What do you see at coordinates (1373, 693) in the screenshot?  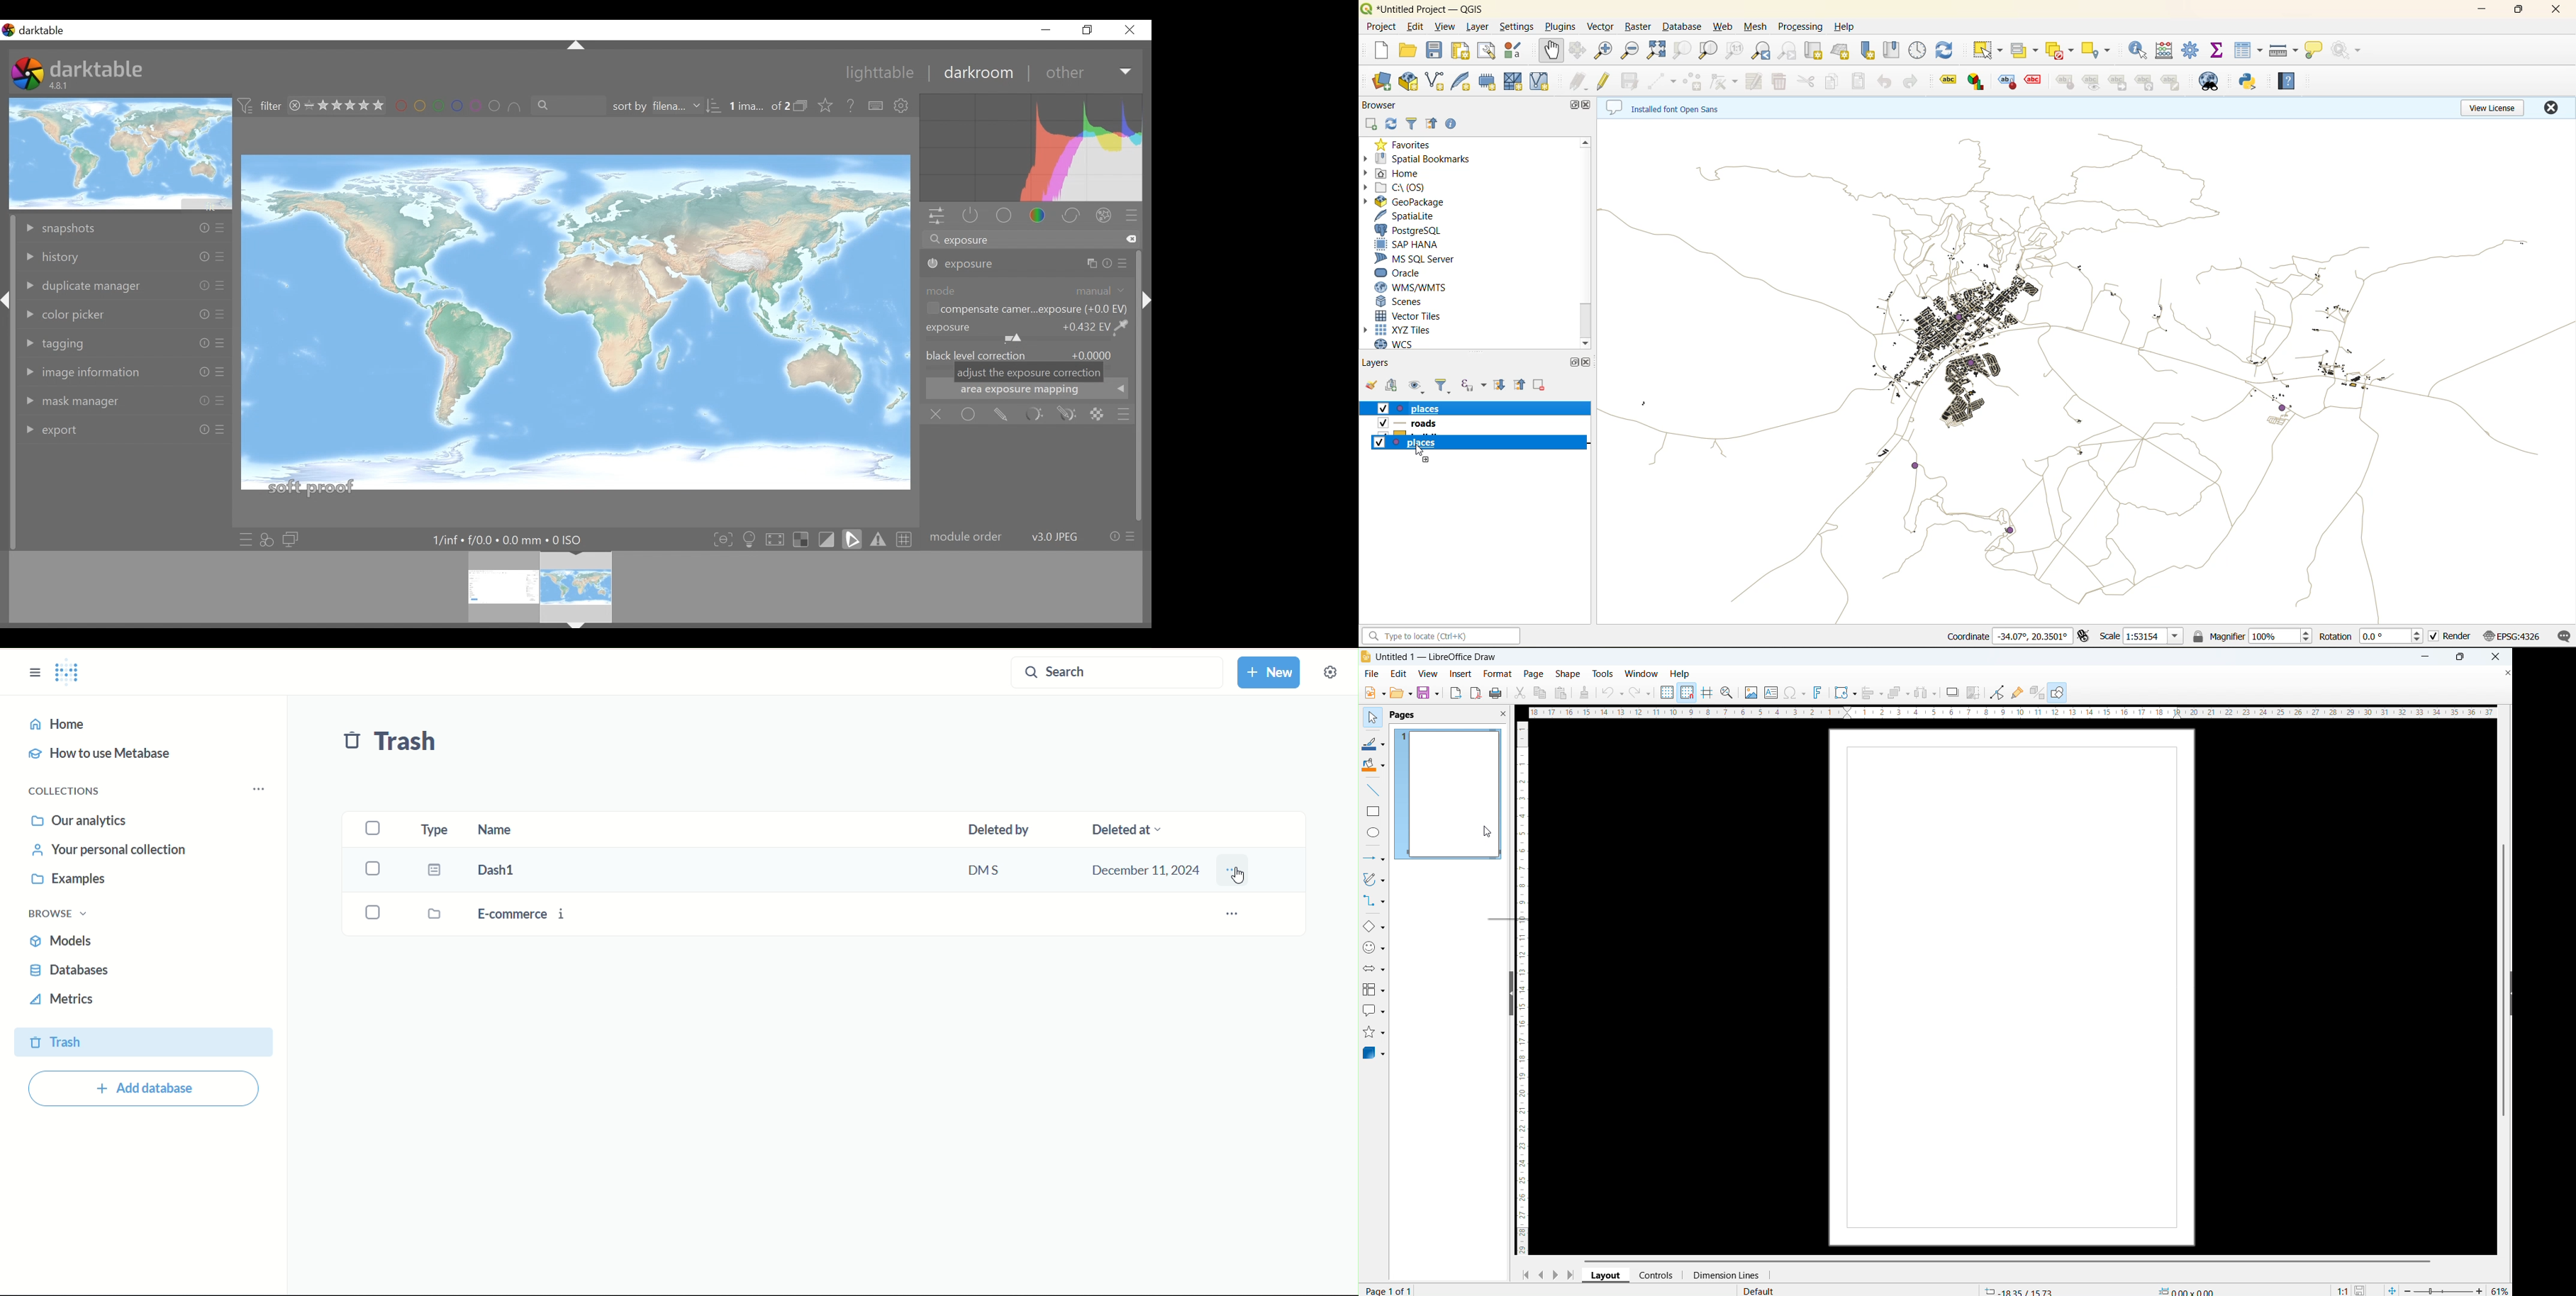 I see `new` at bounding box center [1373, 693].